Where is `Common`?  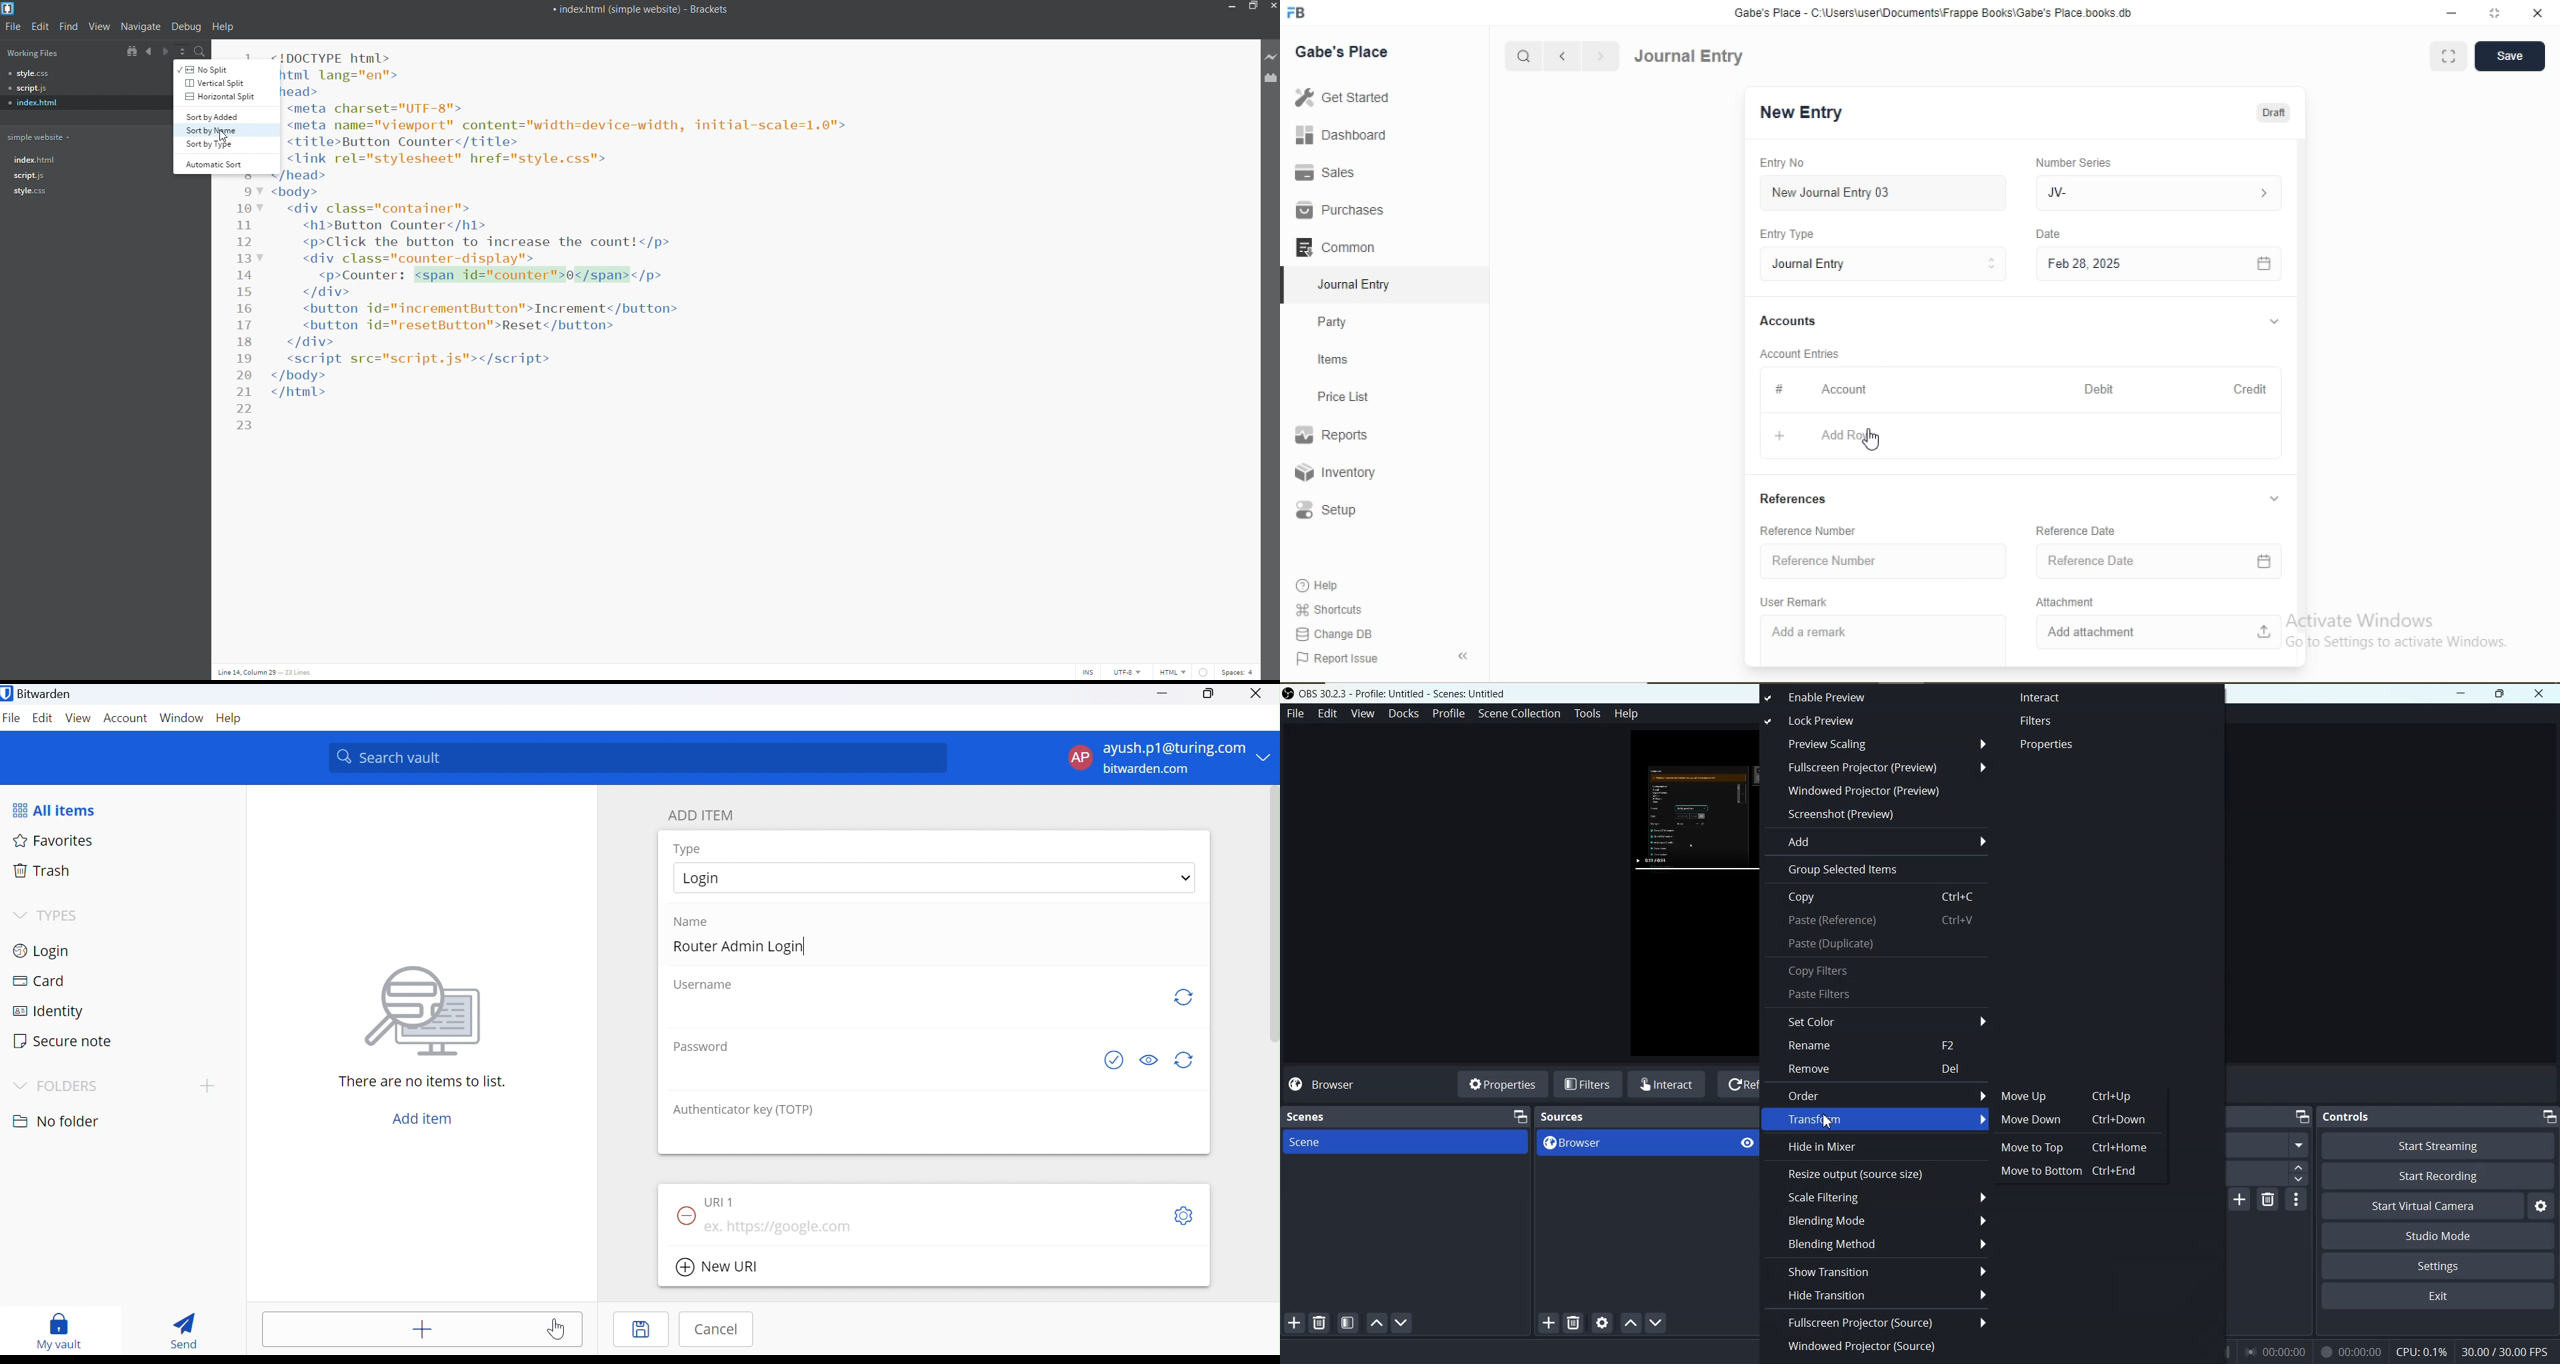
Common is located at coordinates (1334, 246).